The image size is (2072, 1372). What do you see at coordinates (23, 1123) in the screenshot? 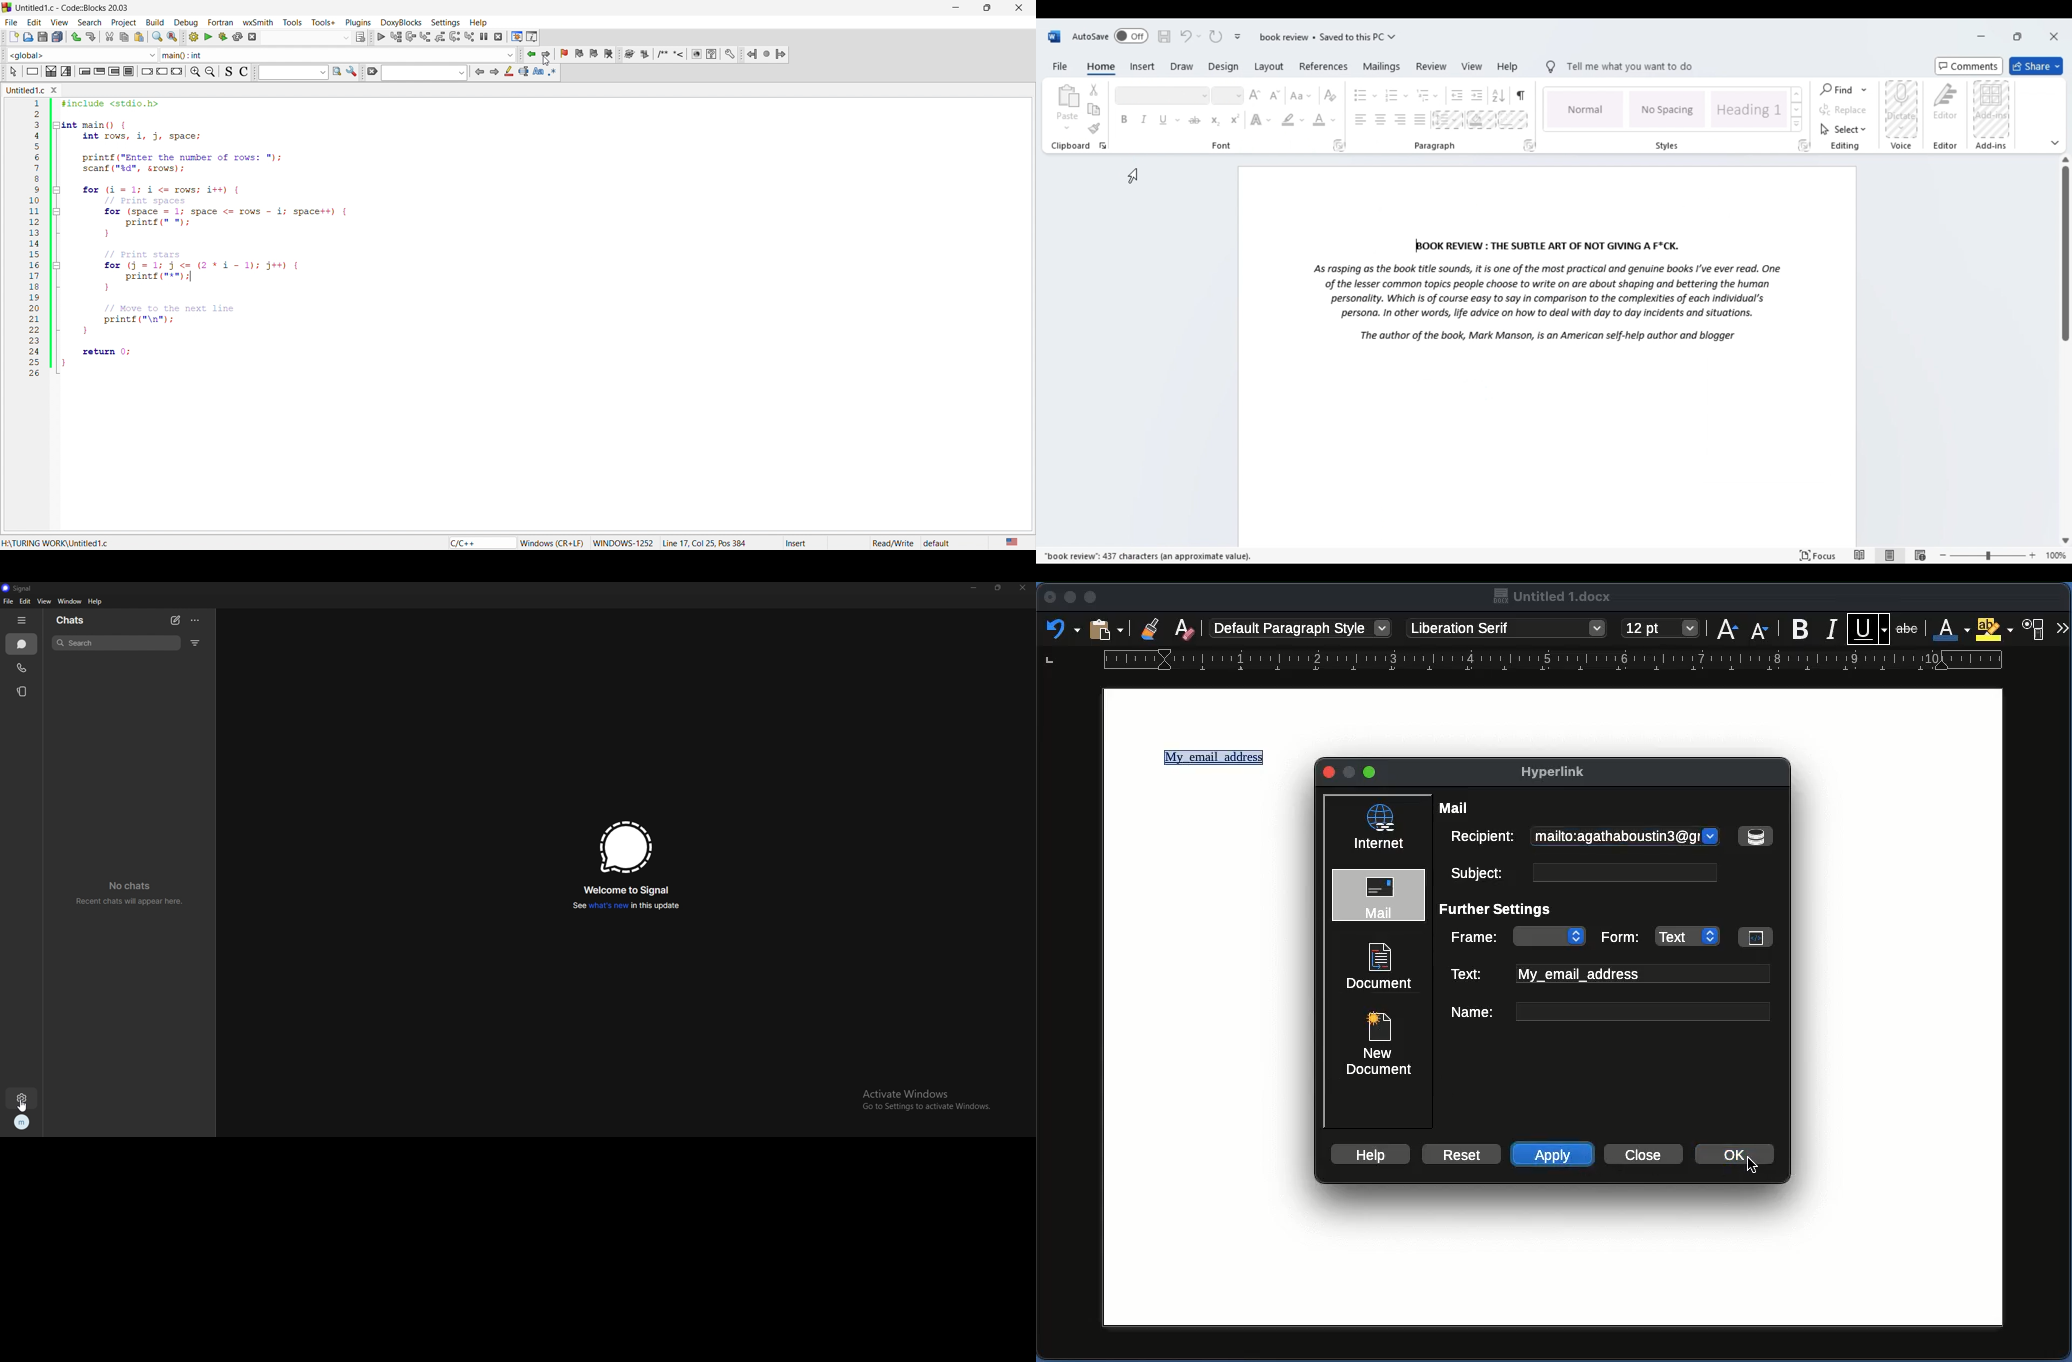
I see `profile` at bounding box center [23, 1123].